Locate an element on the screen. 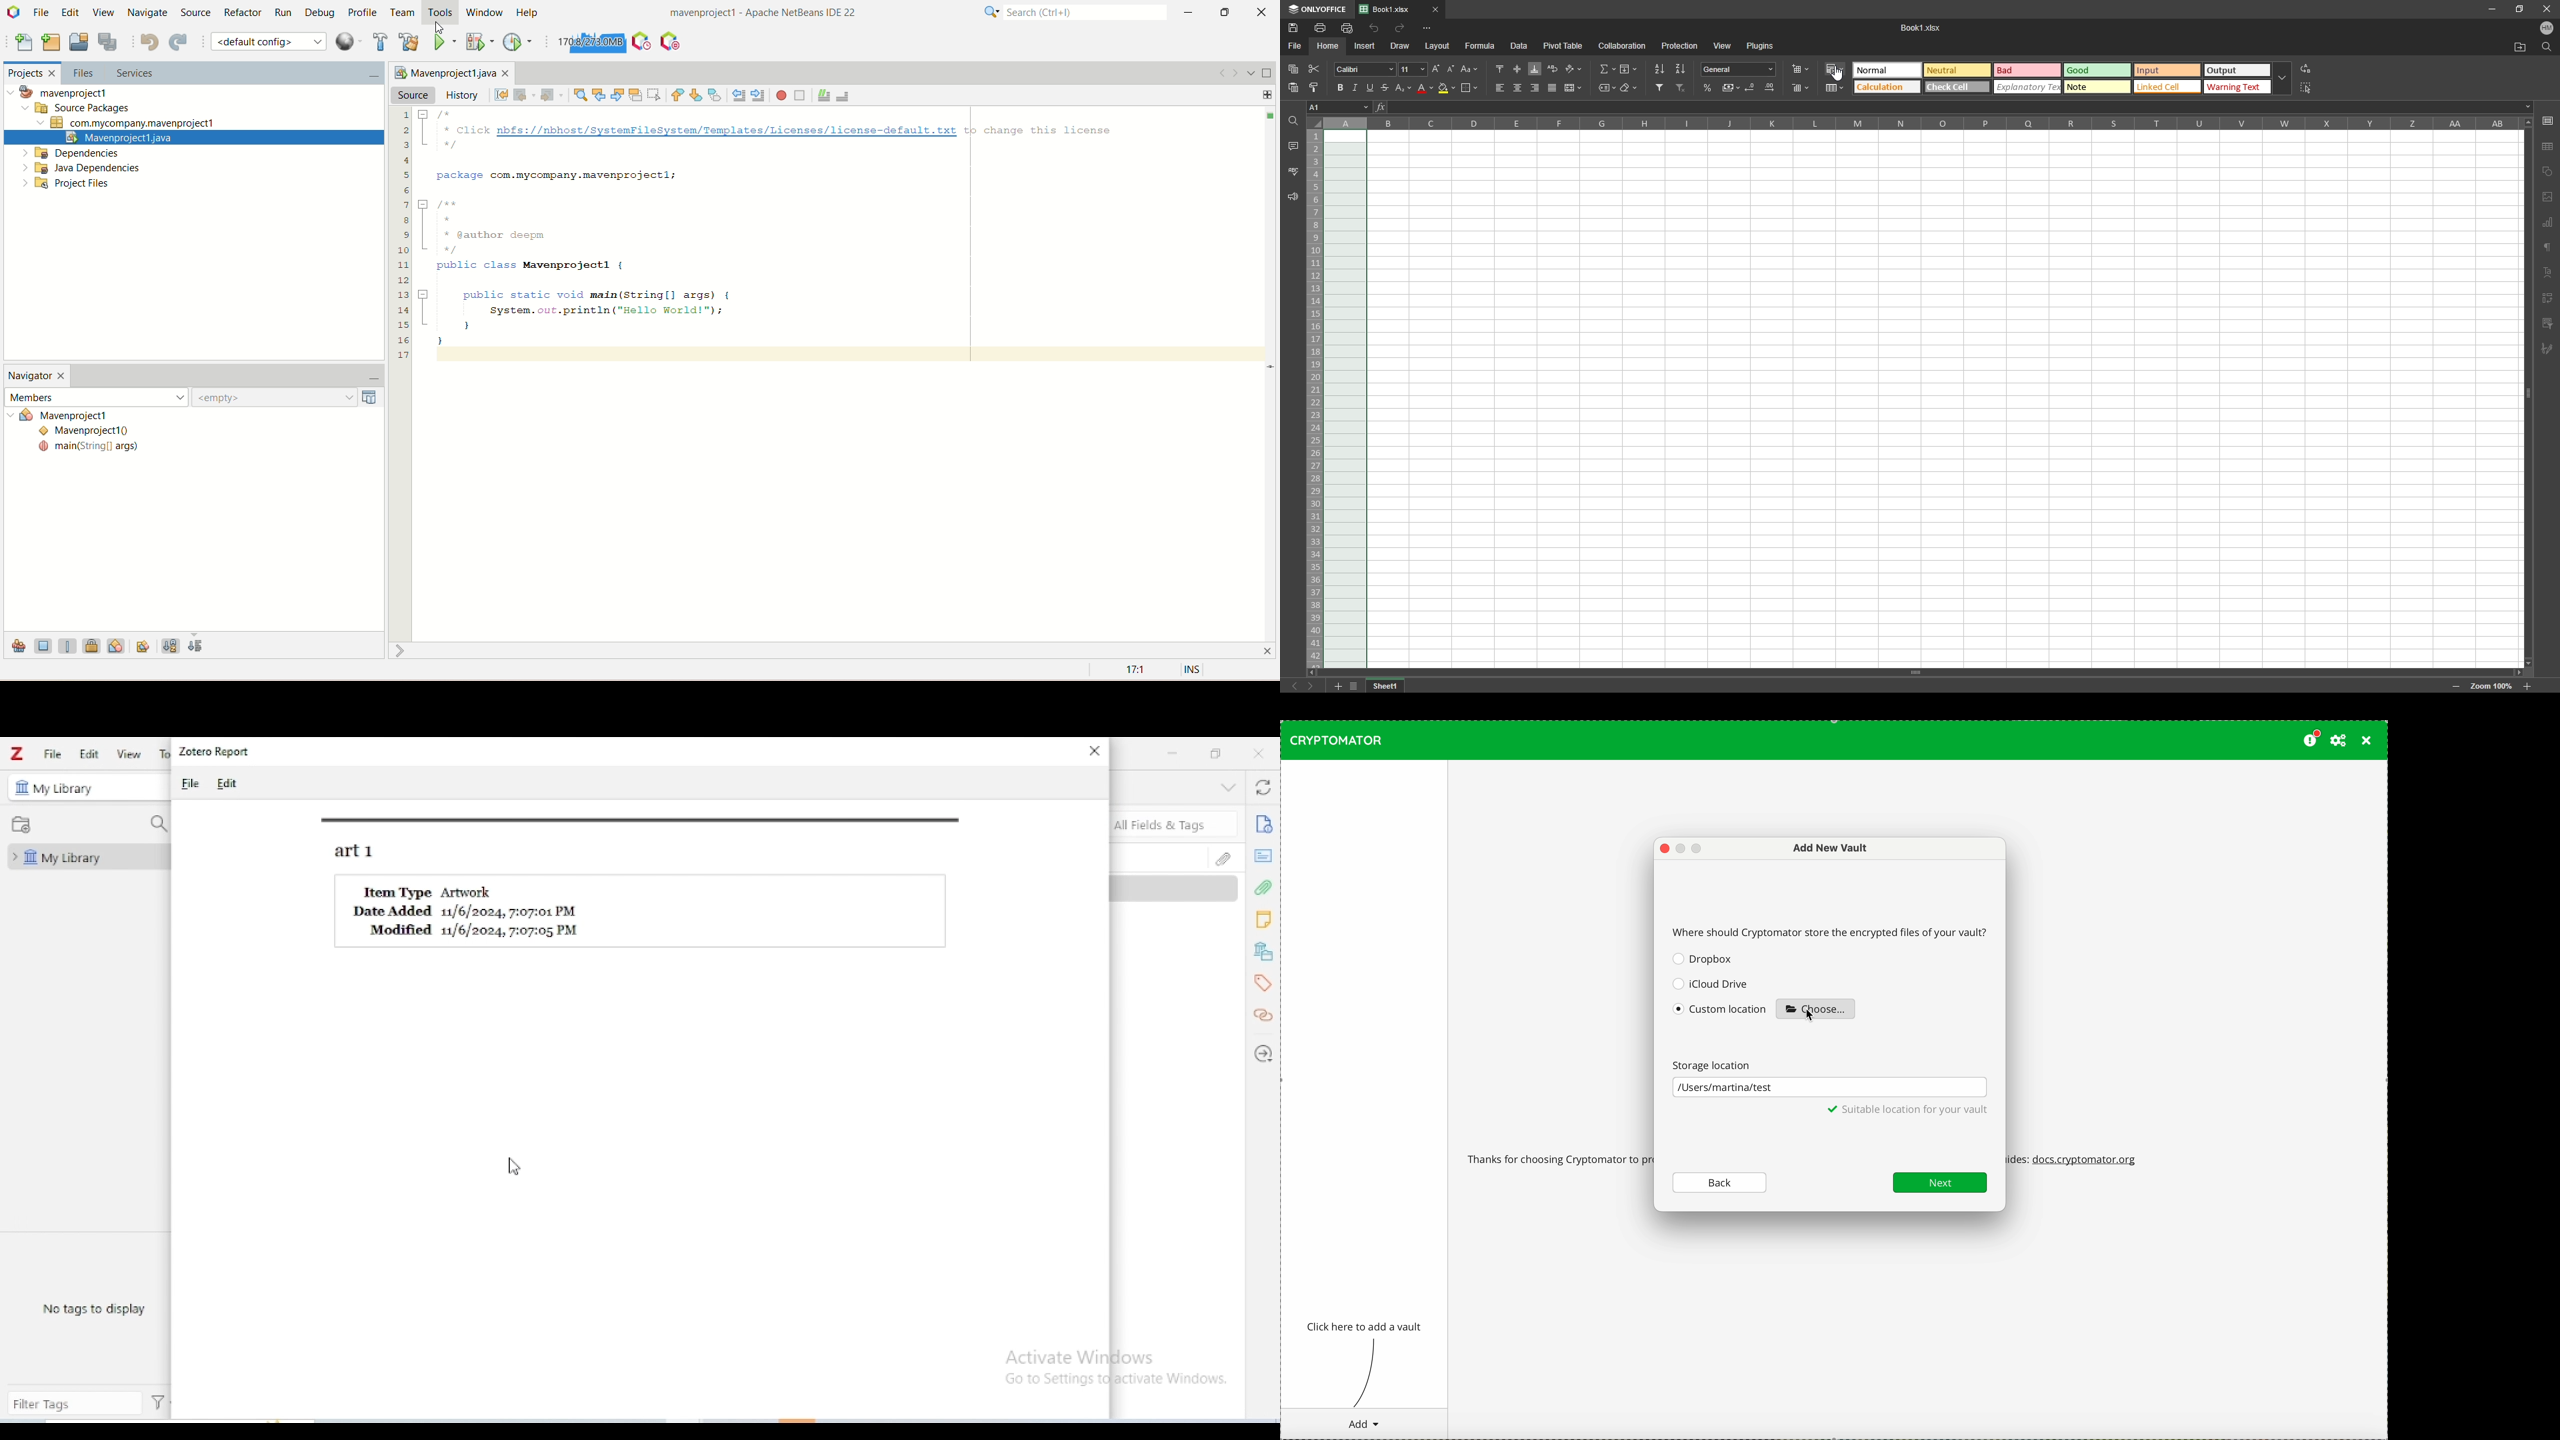 This screenshot has height=1456, width=2576. align top is located at coordinates (1500, 68).